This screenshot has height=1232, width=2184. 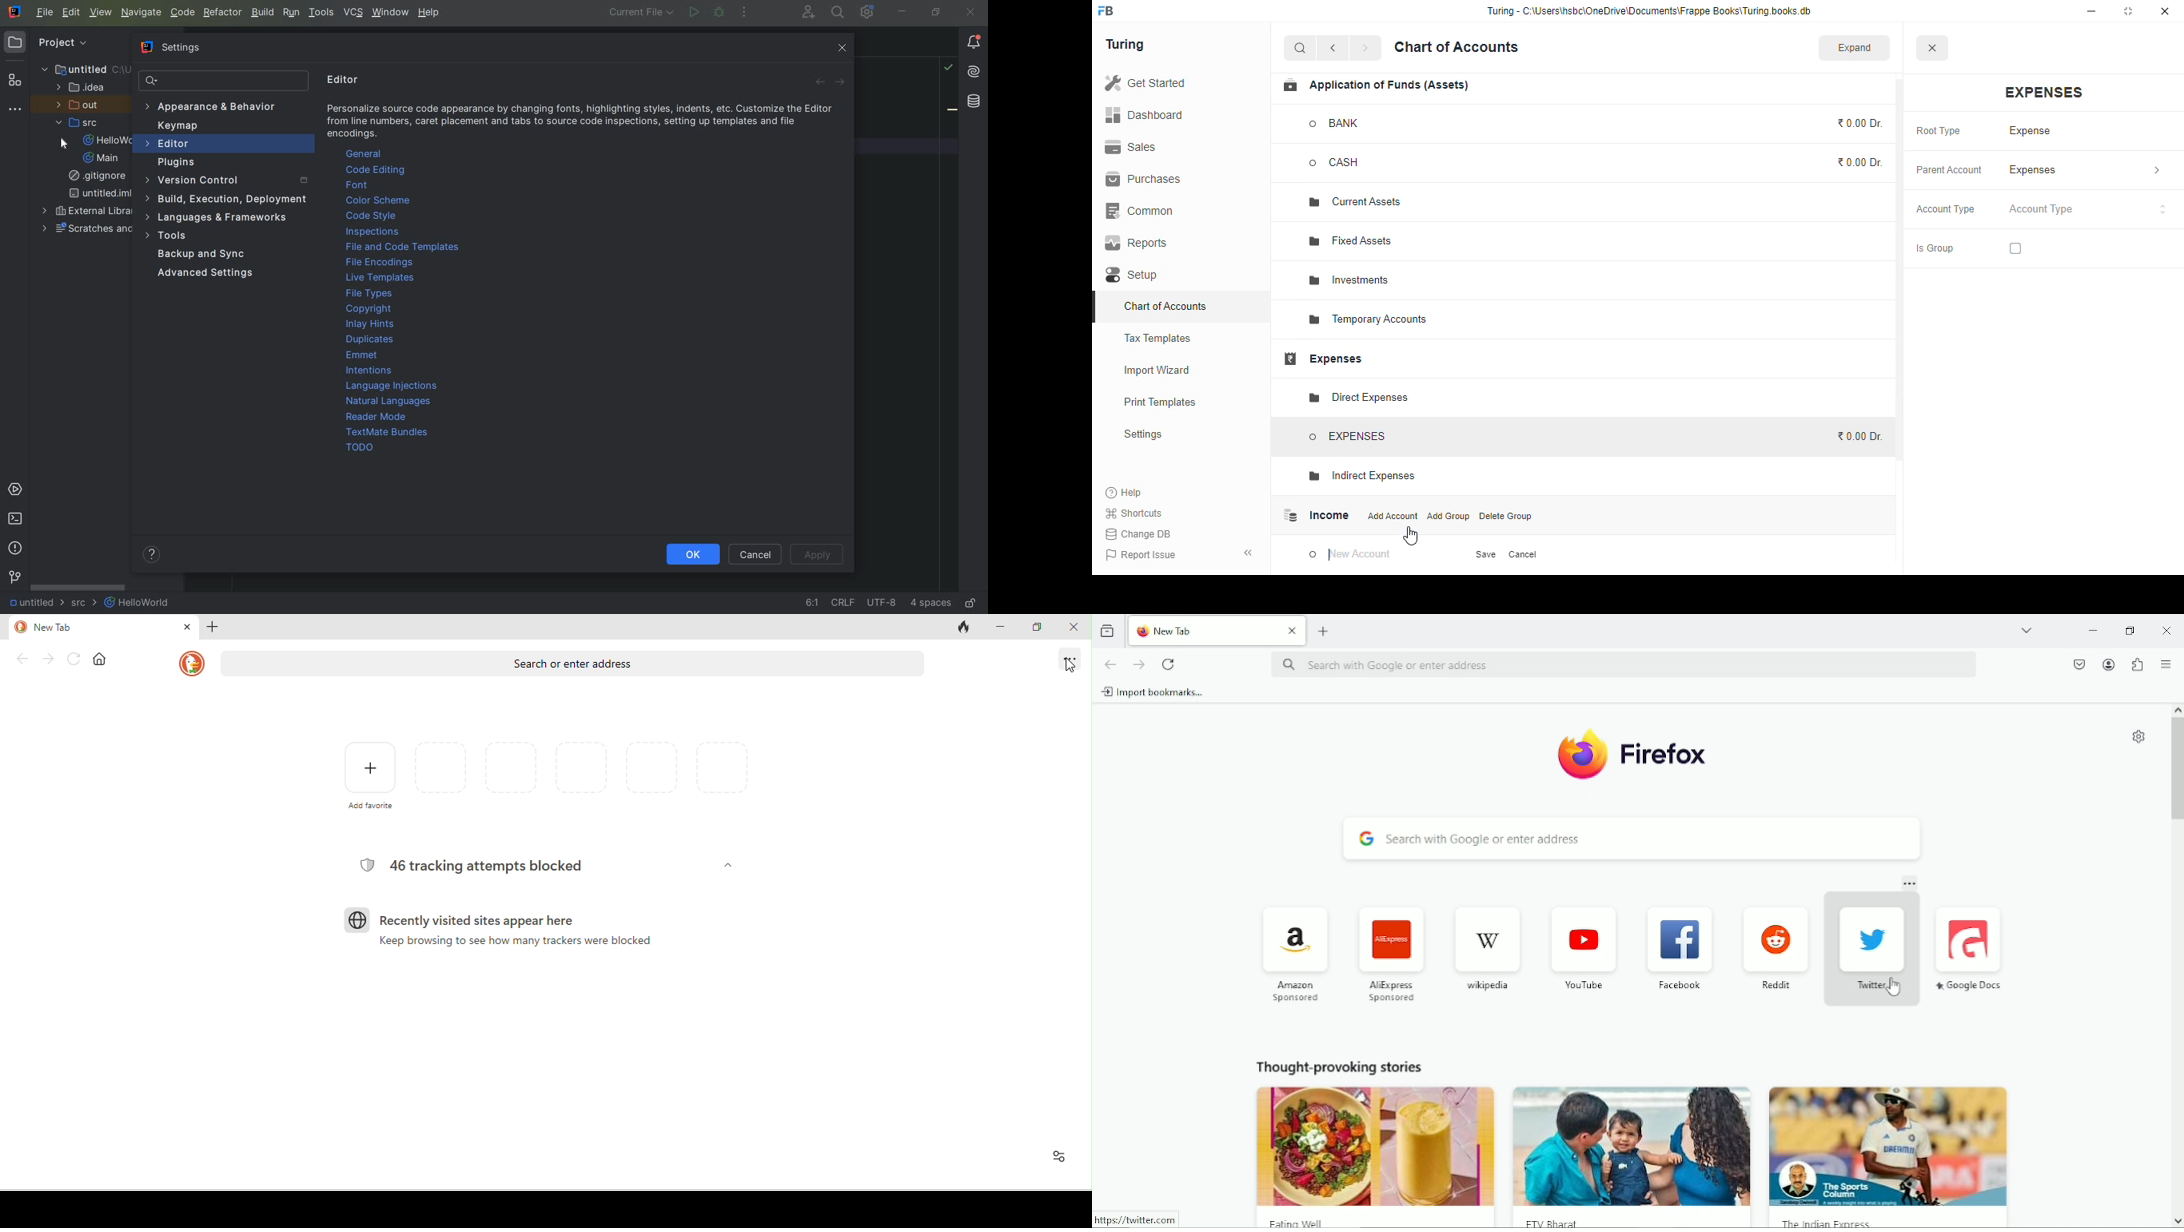 I want to click on twitter, so click(x=1870, y=949).